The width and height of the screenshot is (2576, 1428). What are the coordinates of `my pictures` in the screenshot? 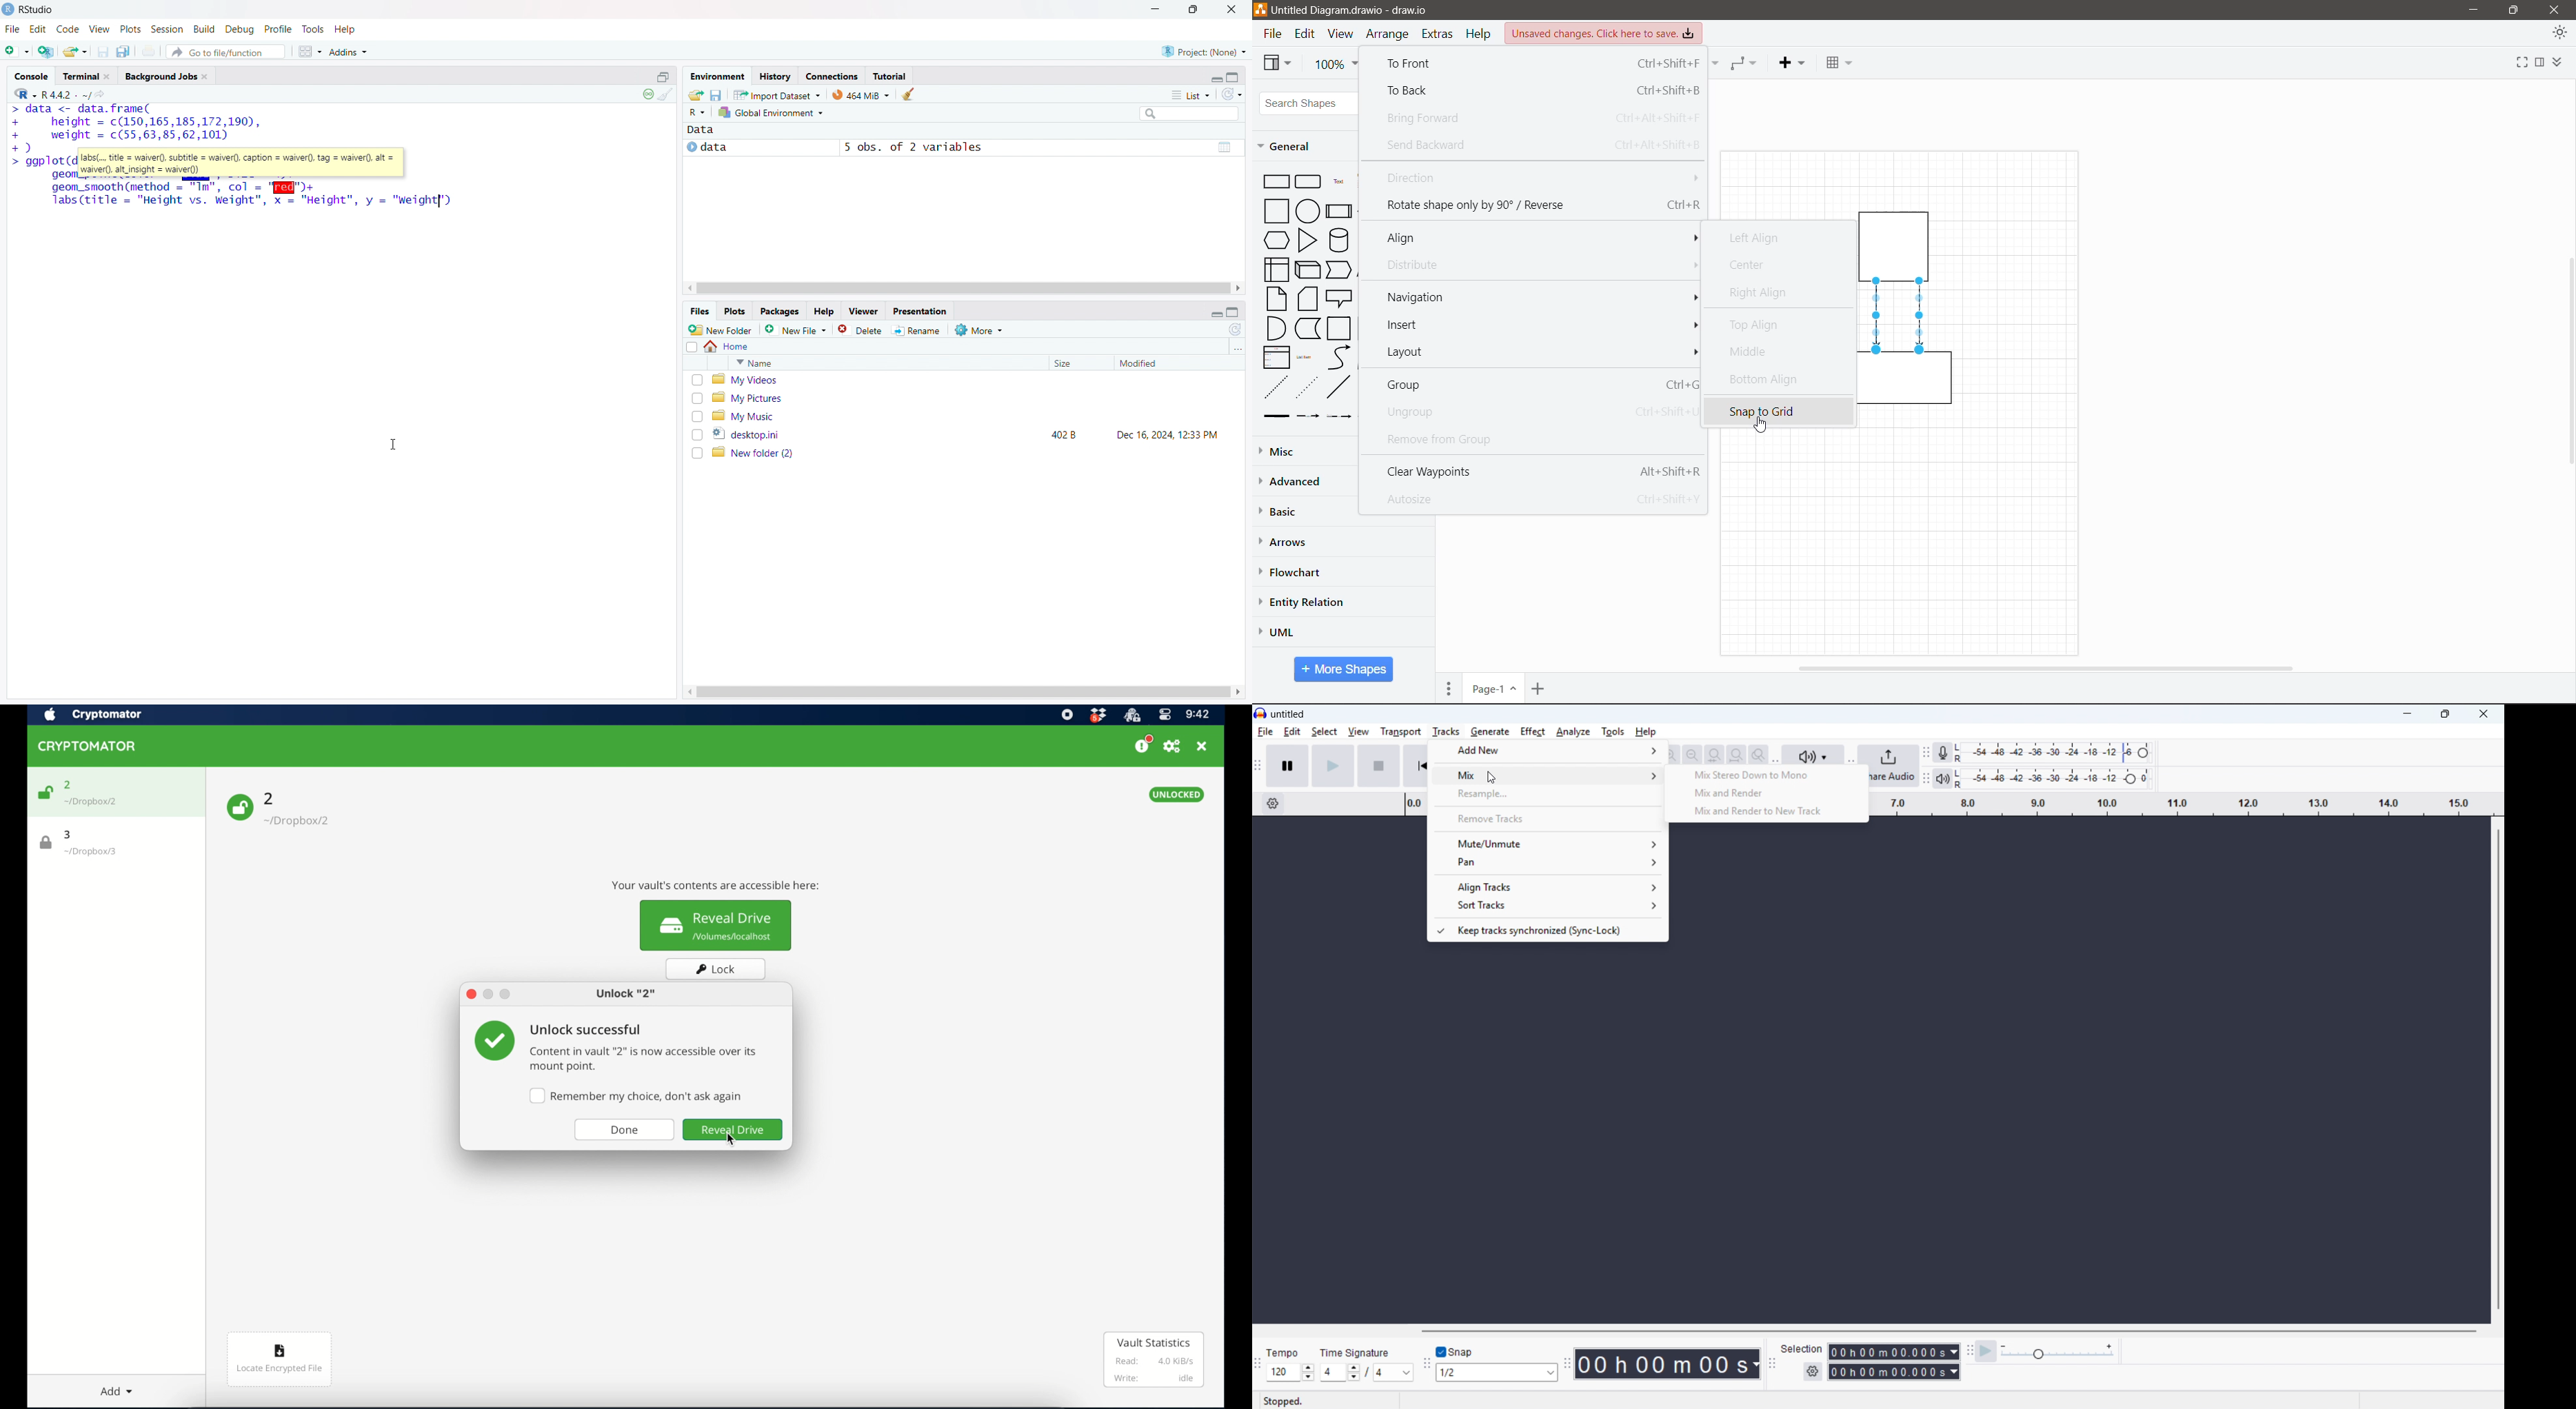 It's located at (973, 397).